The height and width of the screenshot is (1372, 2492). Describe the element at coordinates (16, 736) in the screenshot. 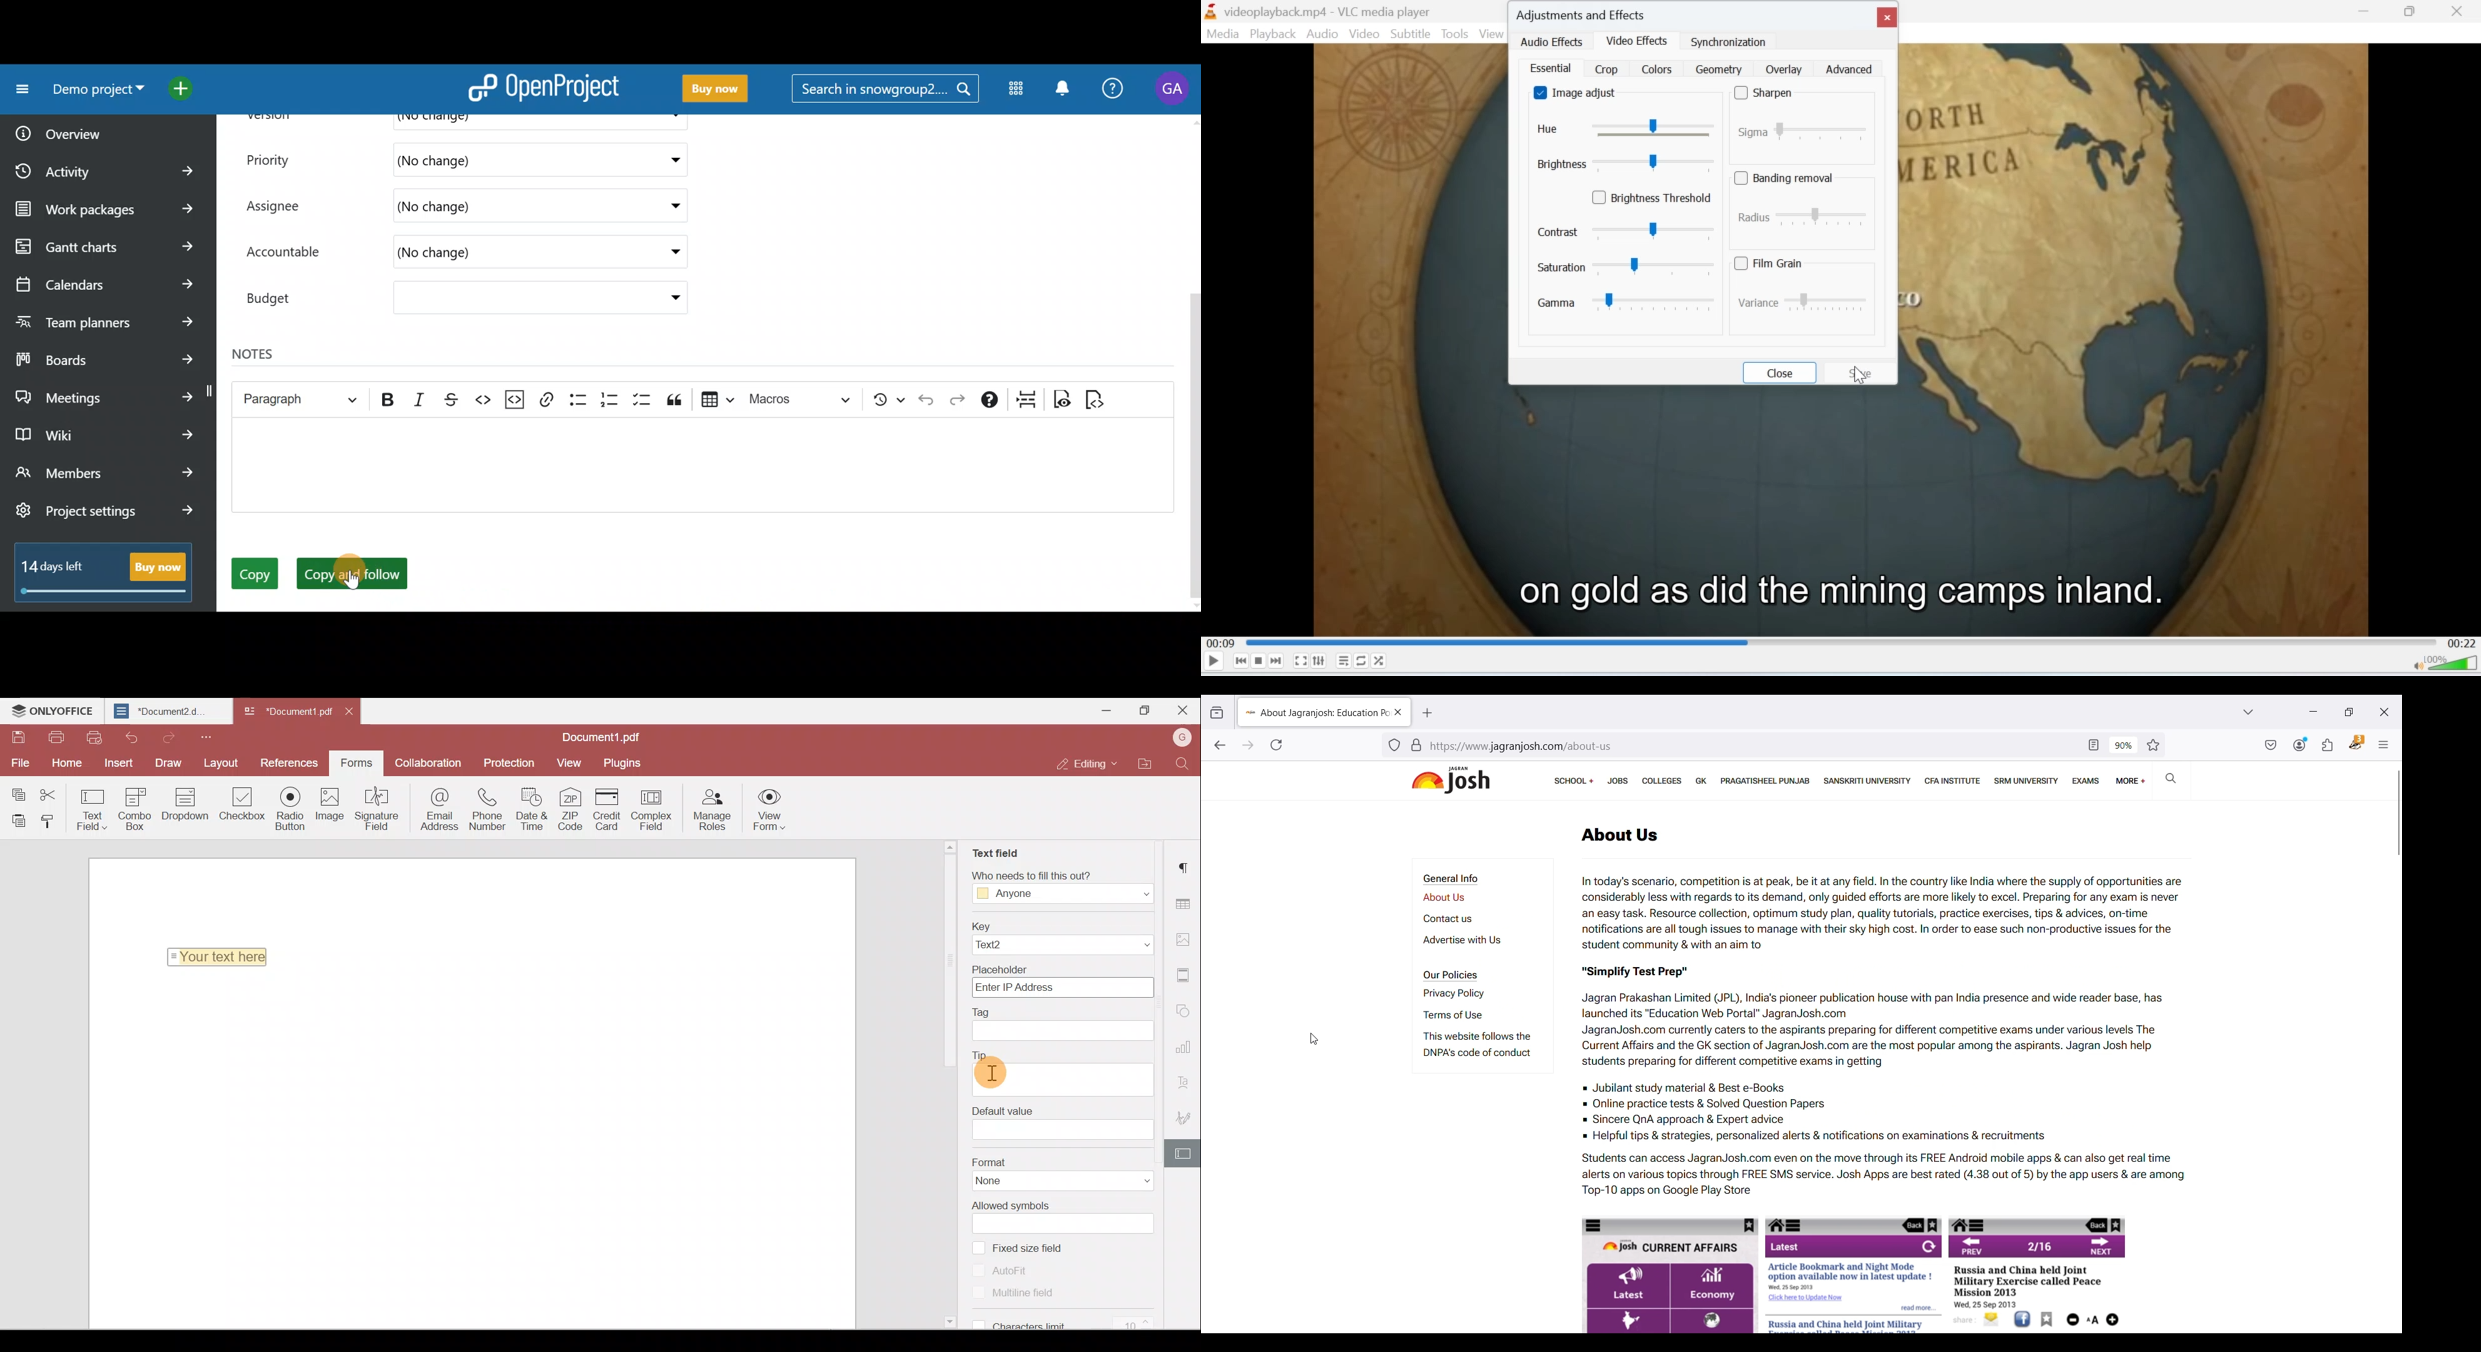

I see `Save` at that location.